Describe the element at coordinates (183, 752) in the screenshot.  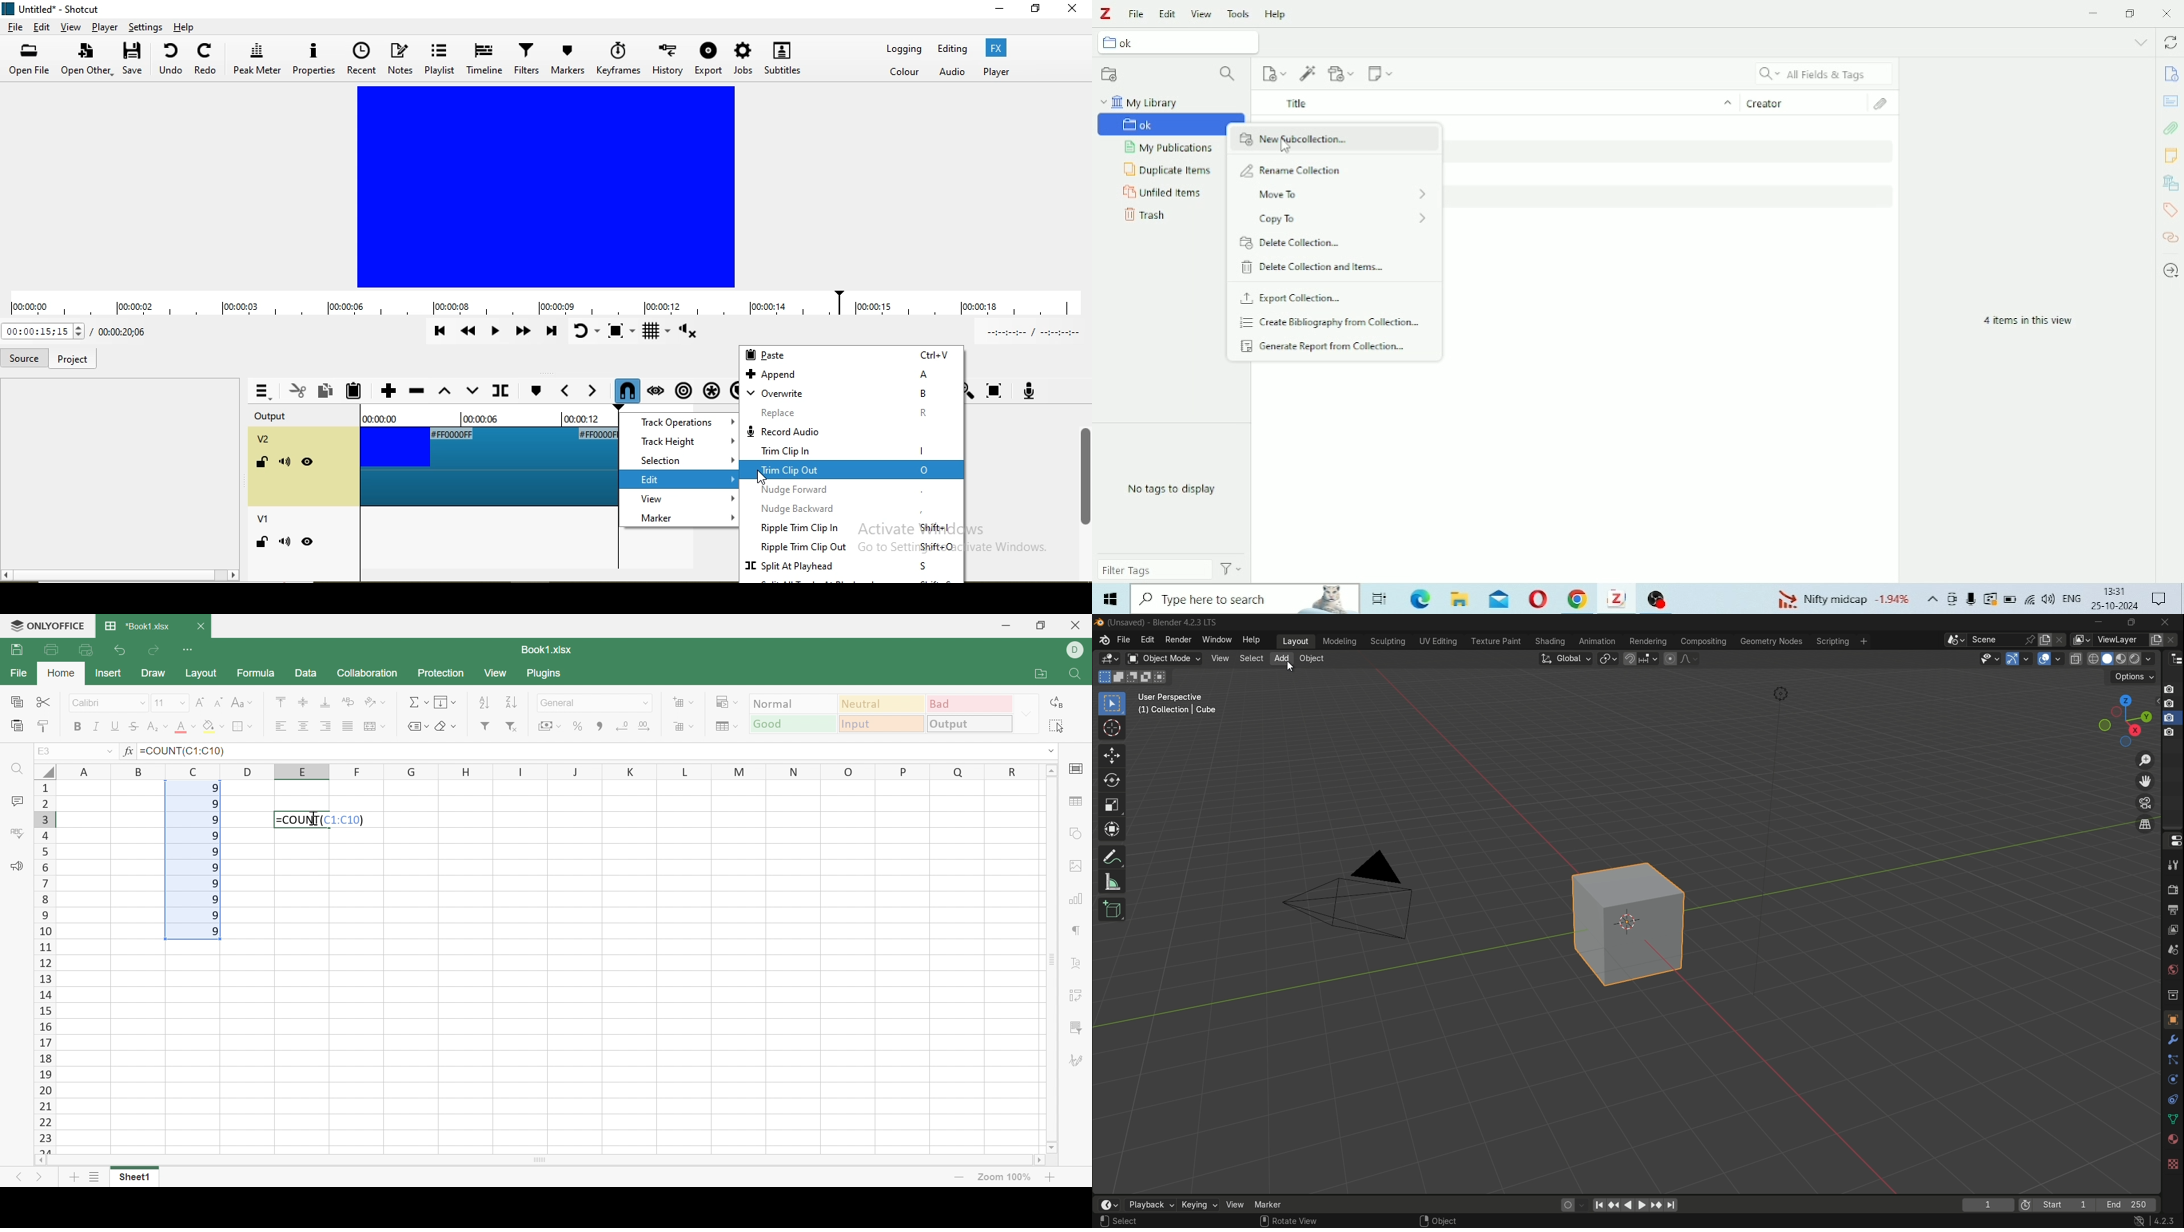
I see `=COUNT(C1:C10)` at that location.